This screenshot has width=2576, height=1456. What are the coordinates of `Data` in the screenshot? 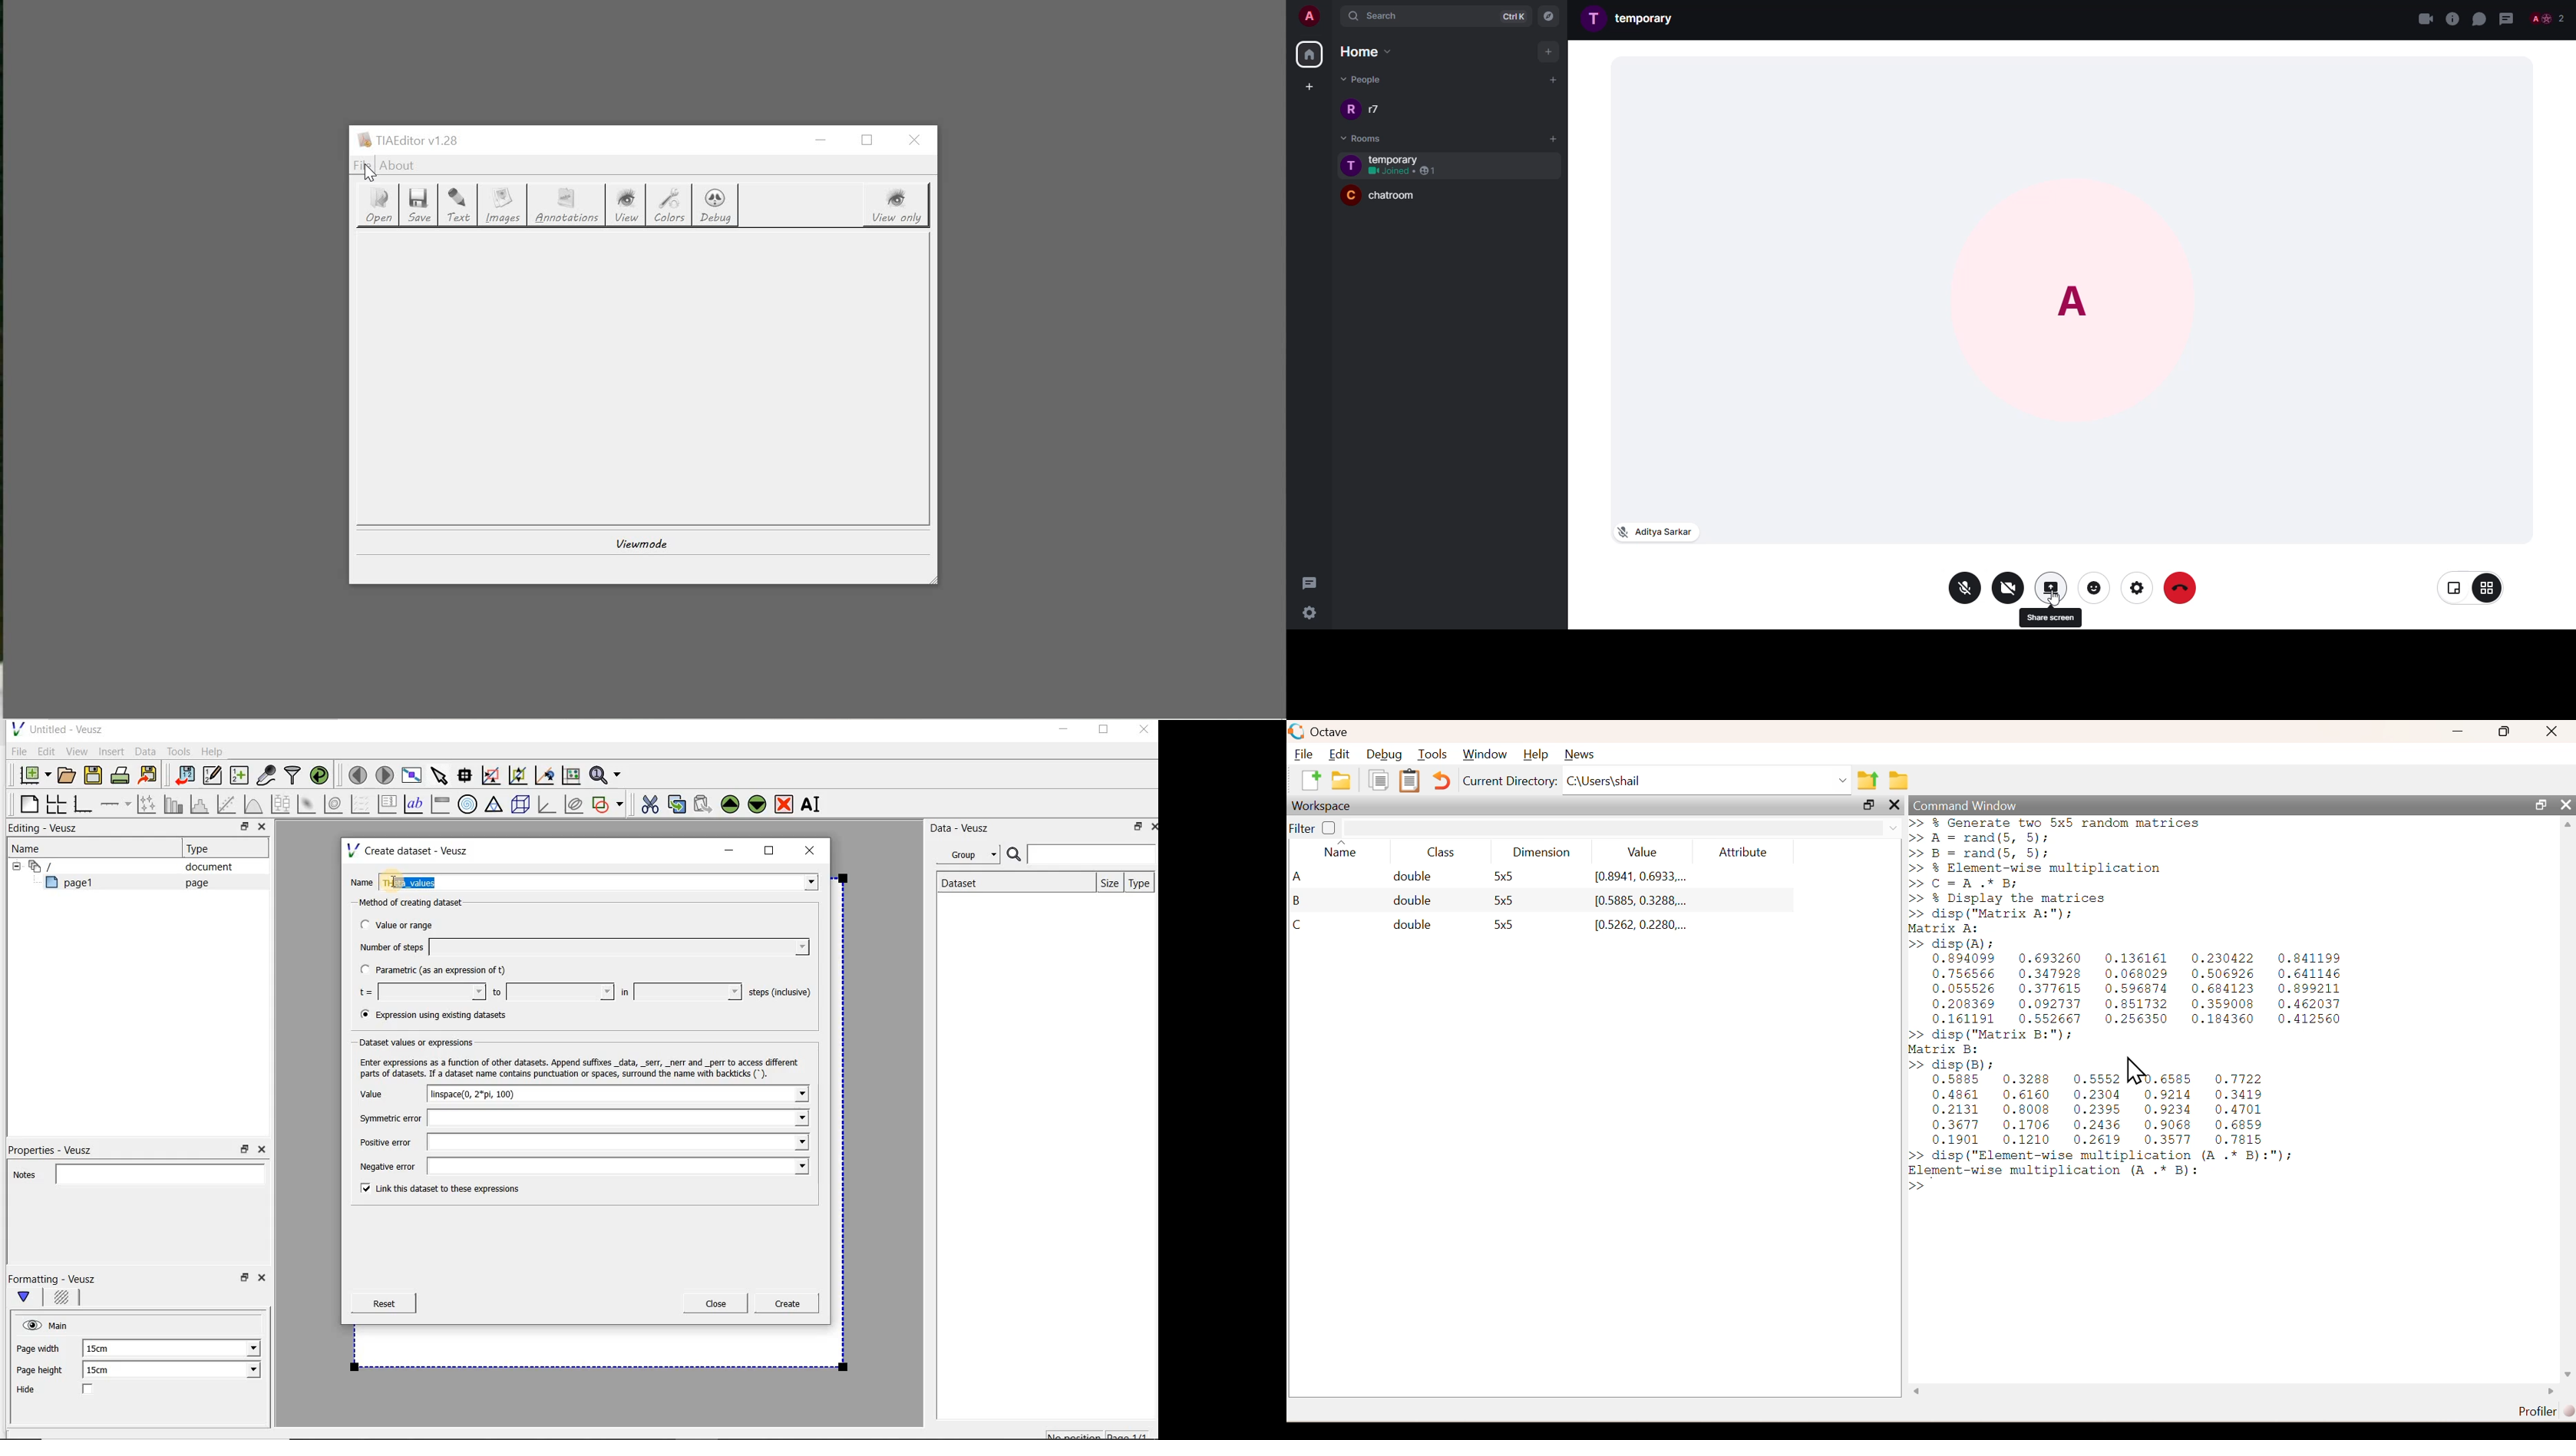 It's located at (146, 751).